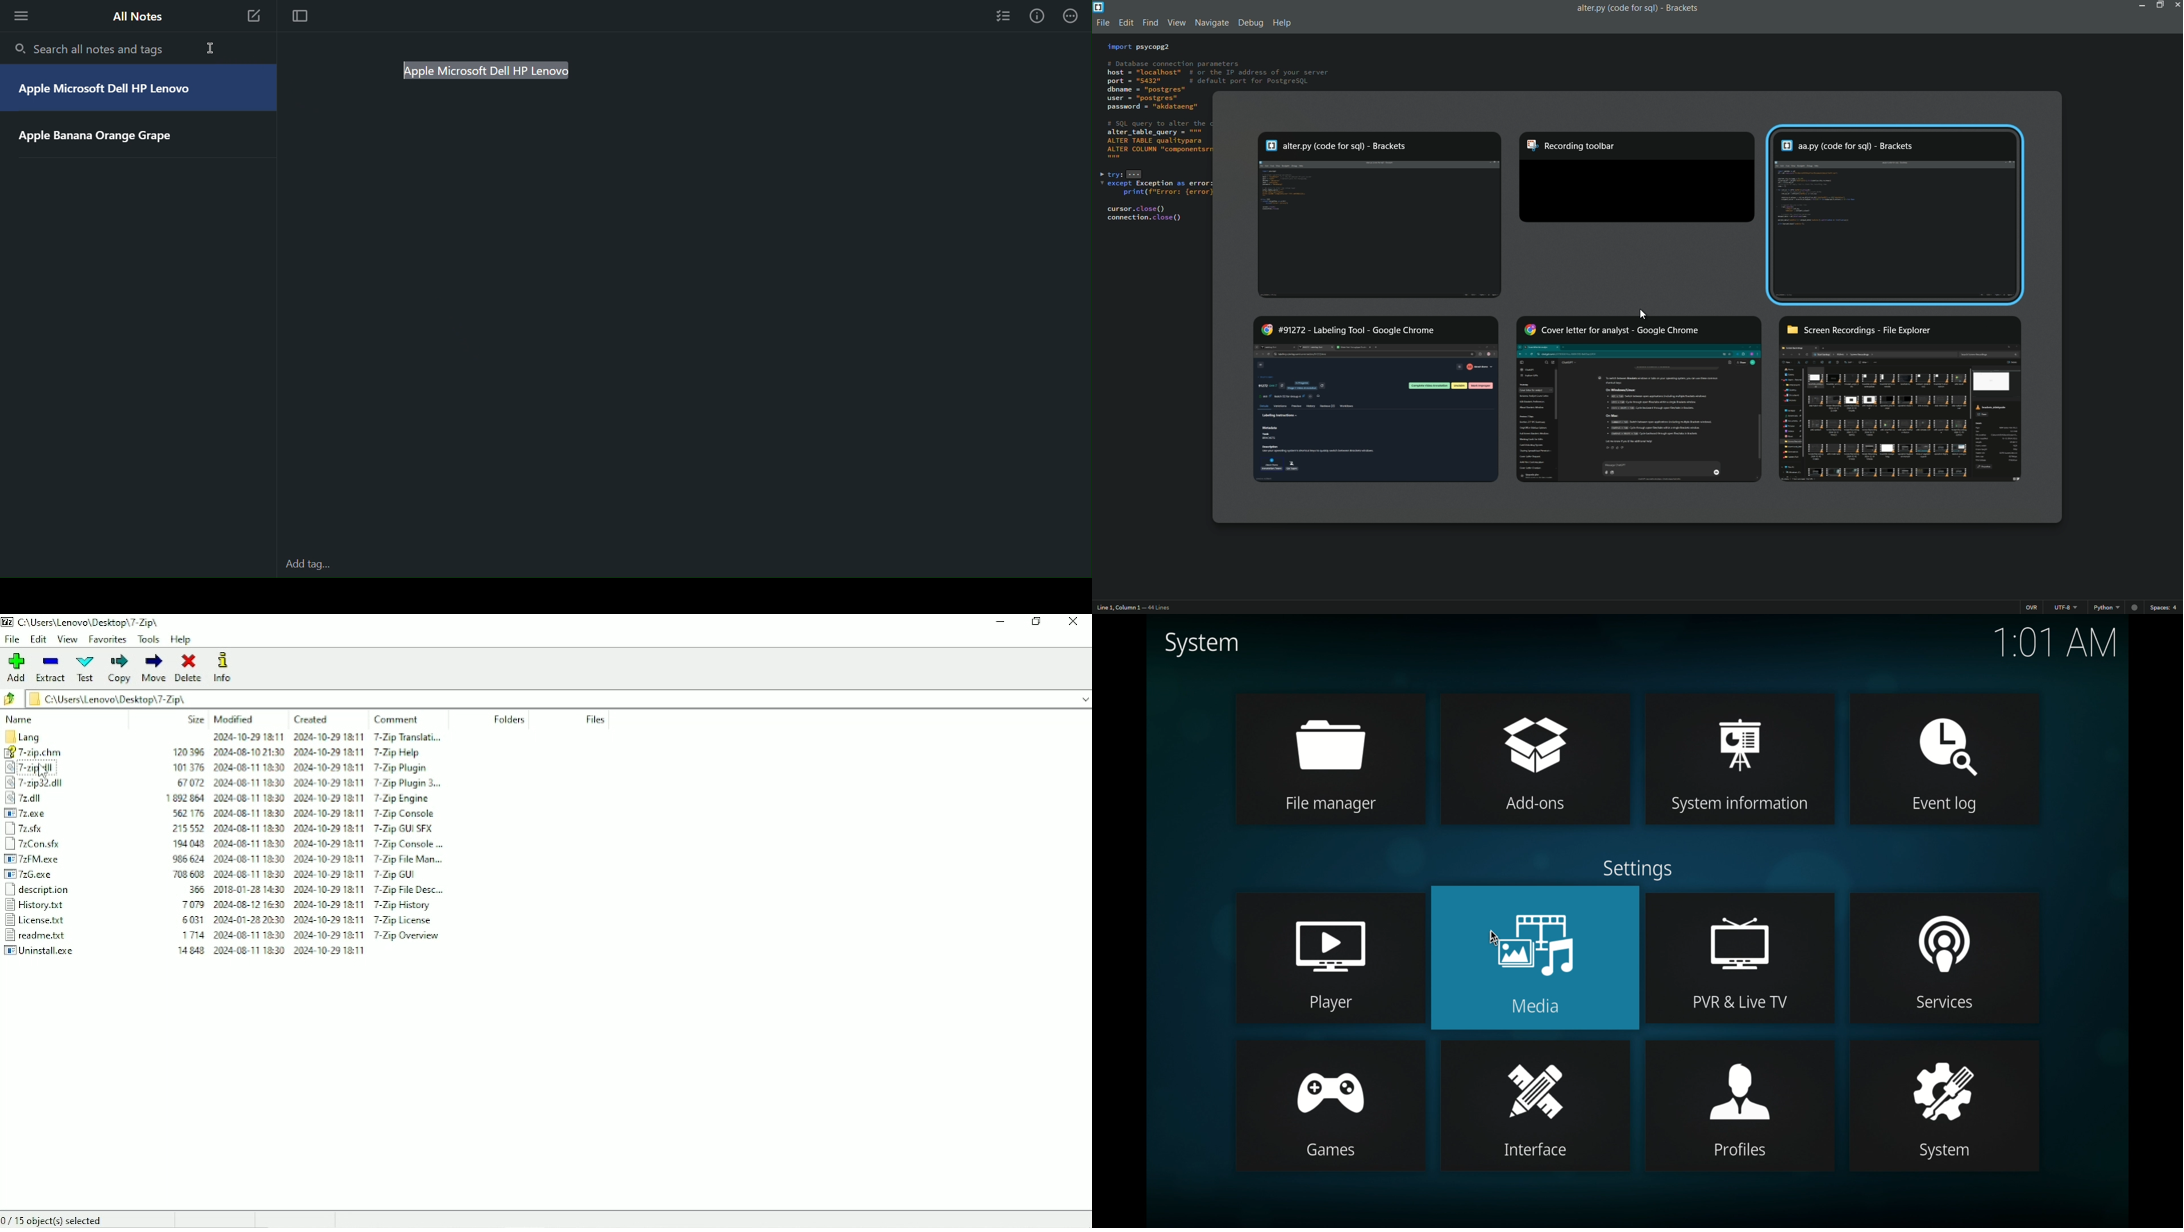 This screenshot has width=2184, height=1232. Describe the element at coordinates (1737, 1085) in the screenshot. I see `profiles` at that location.